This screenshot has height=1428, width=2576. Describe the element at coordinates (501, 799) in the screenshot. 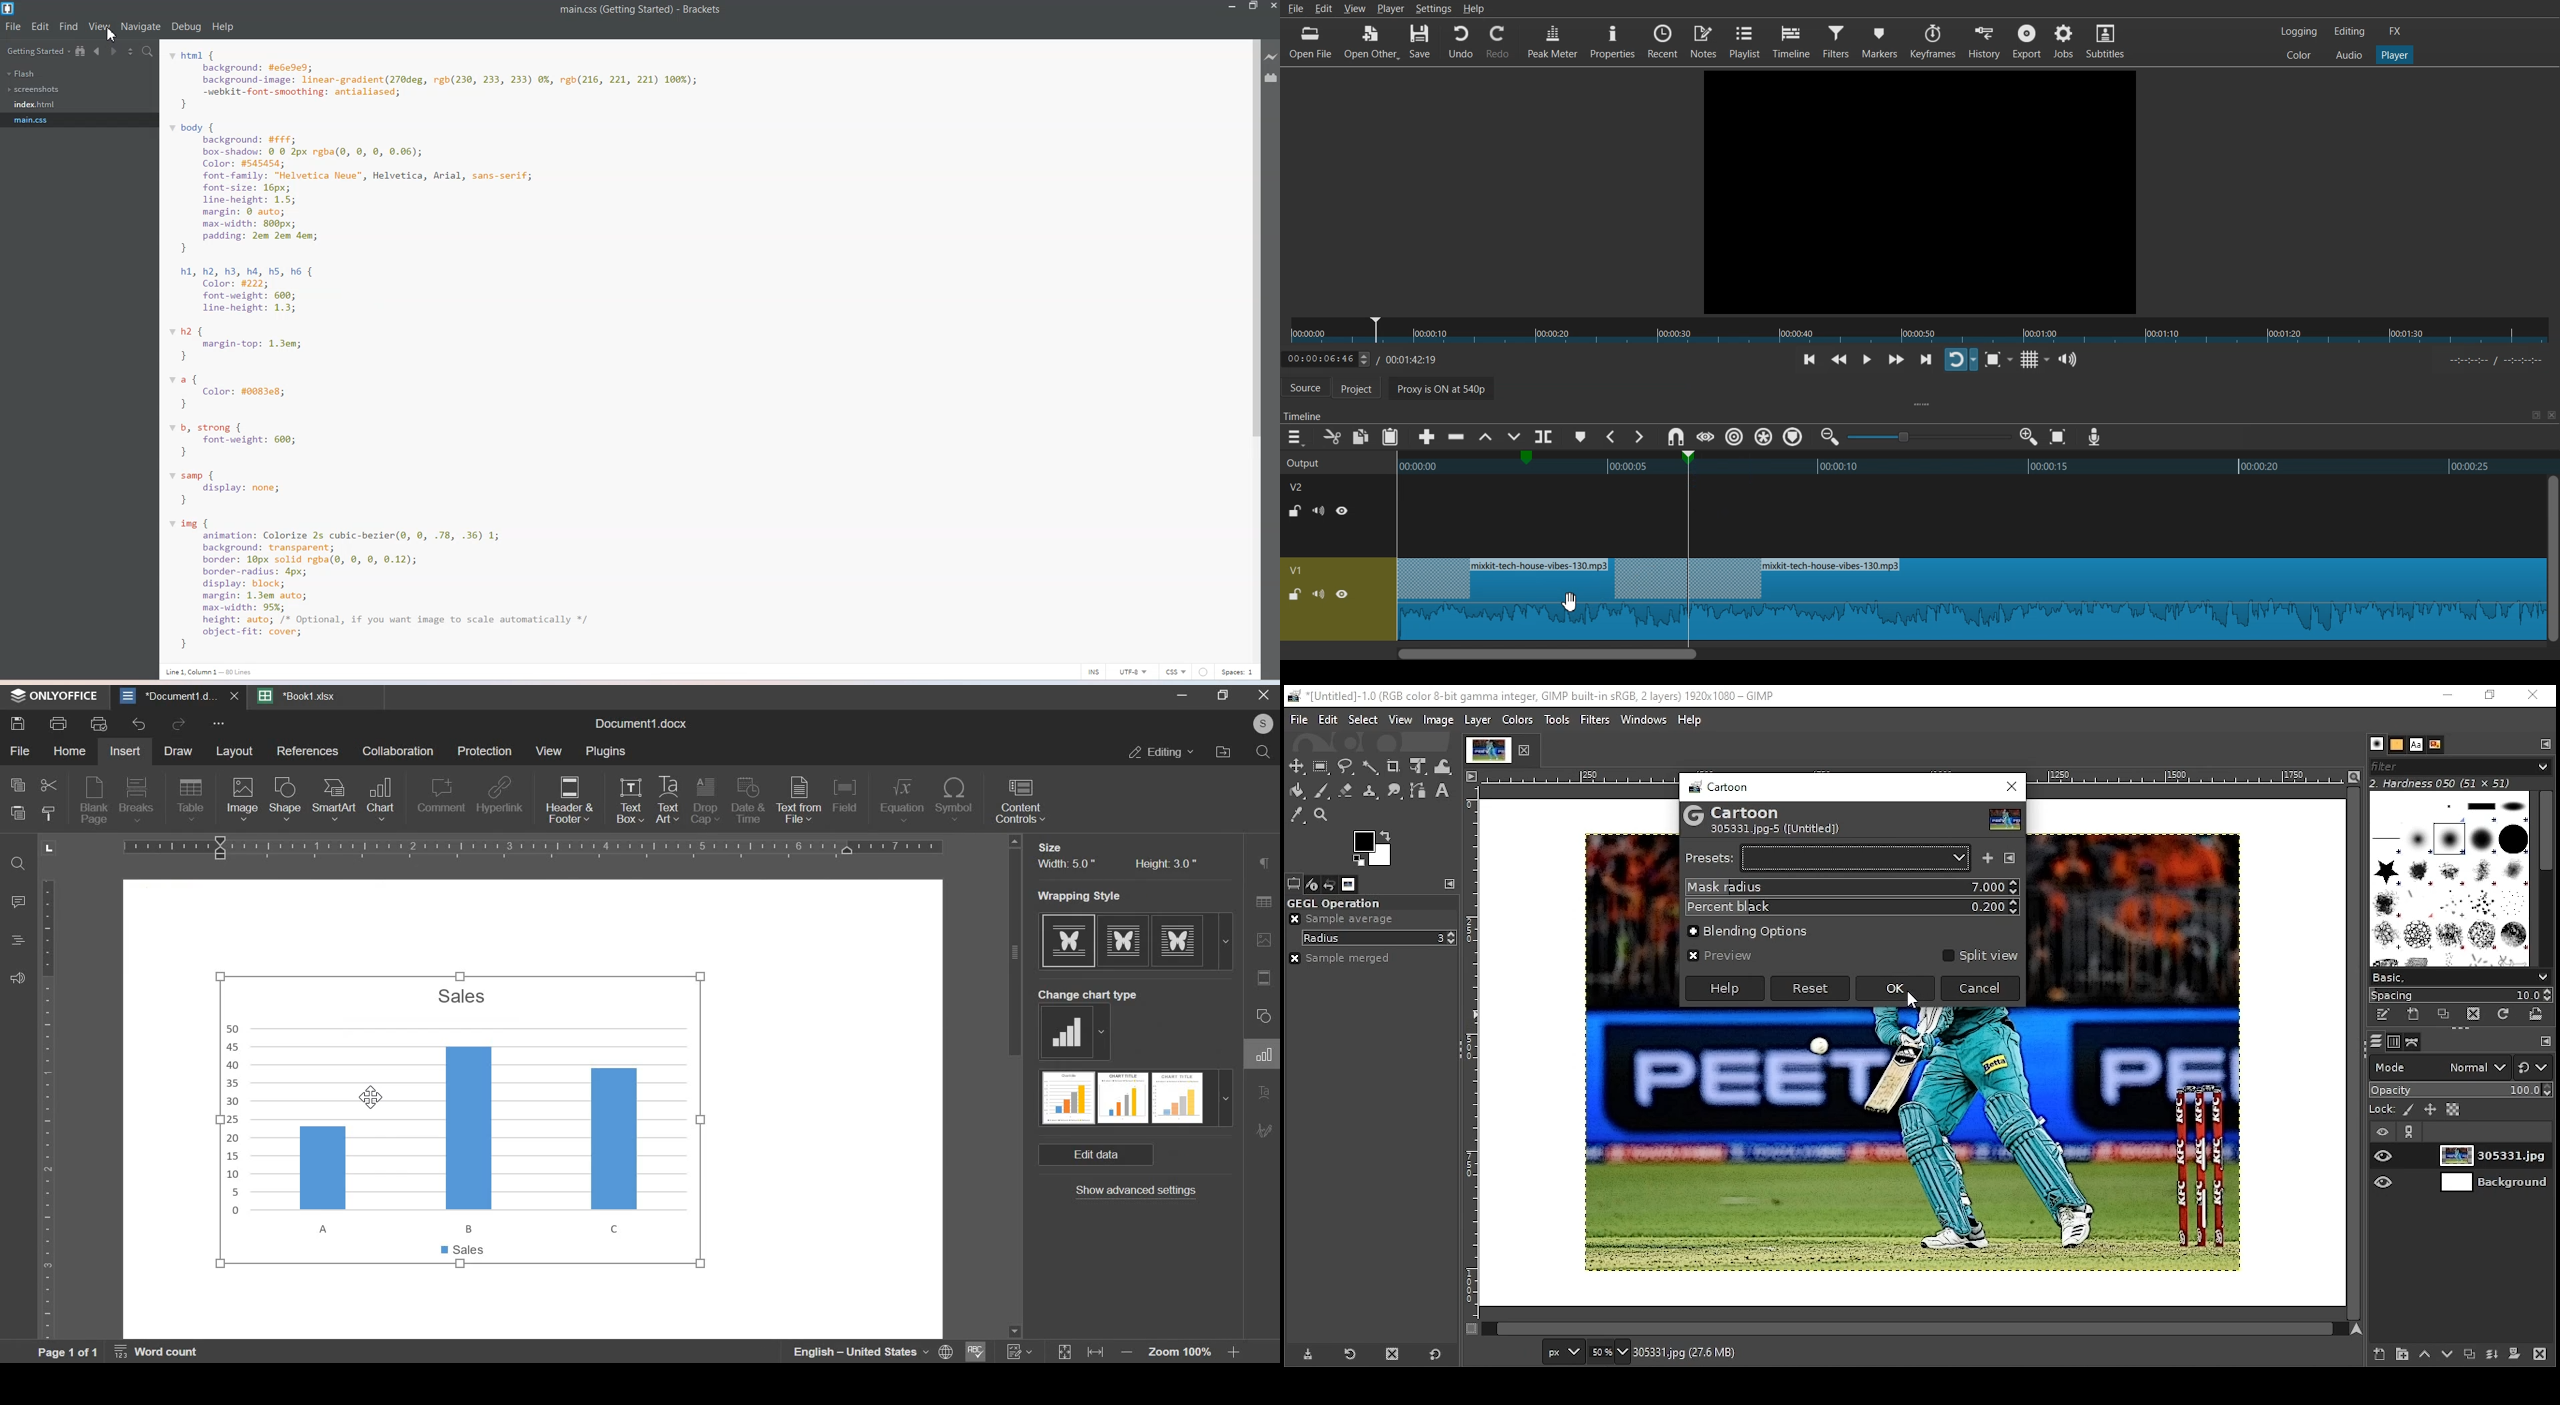

I see `hyperlink` at that location.